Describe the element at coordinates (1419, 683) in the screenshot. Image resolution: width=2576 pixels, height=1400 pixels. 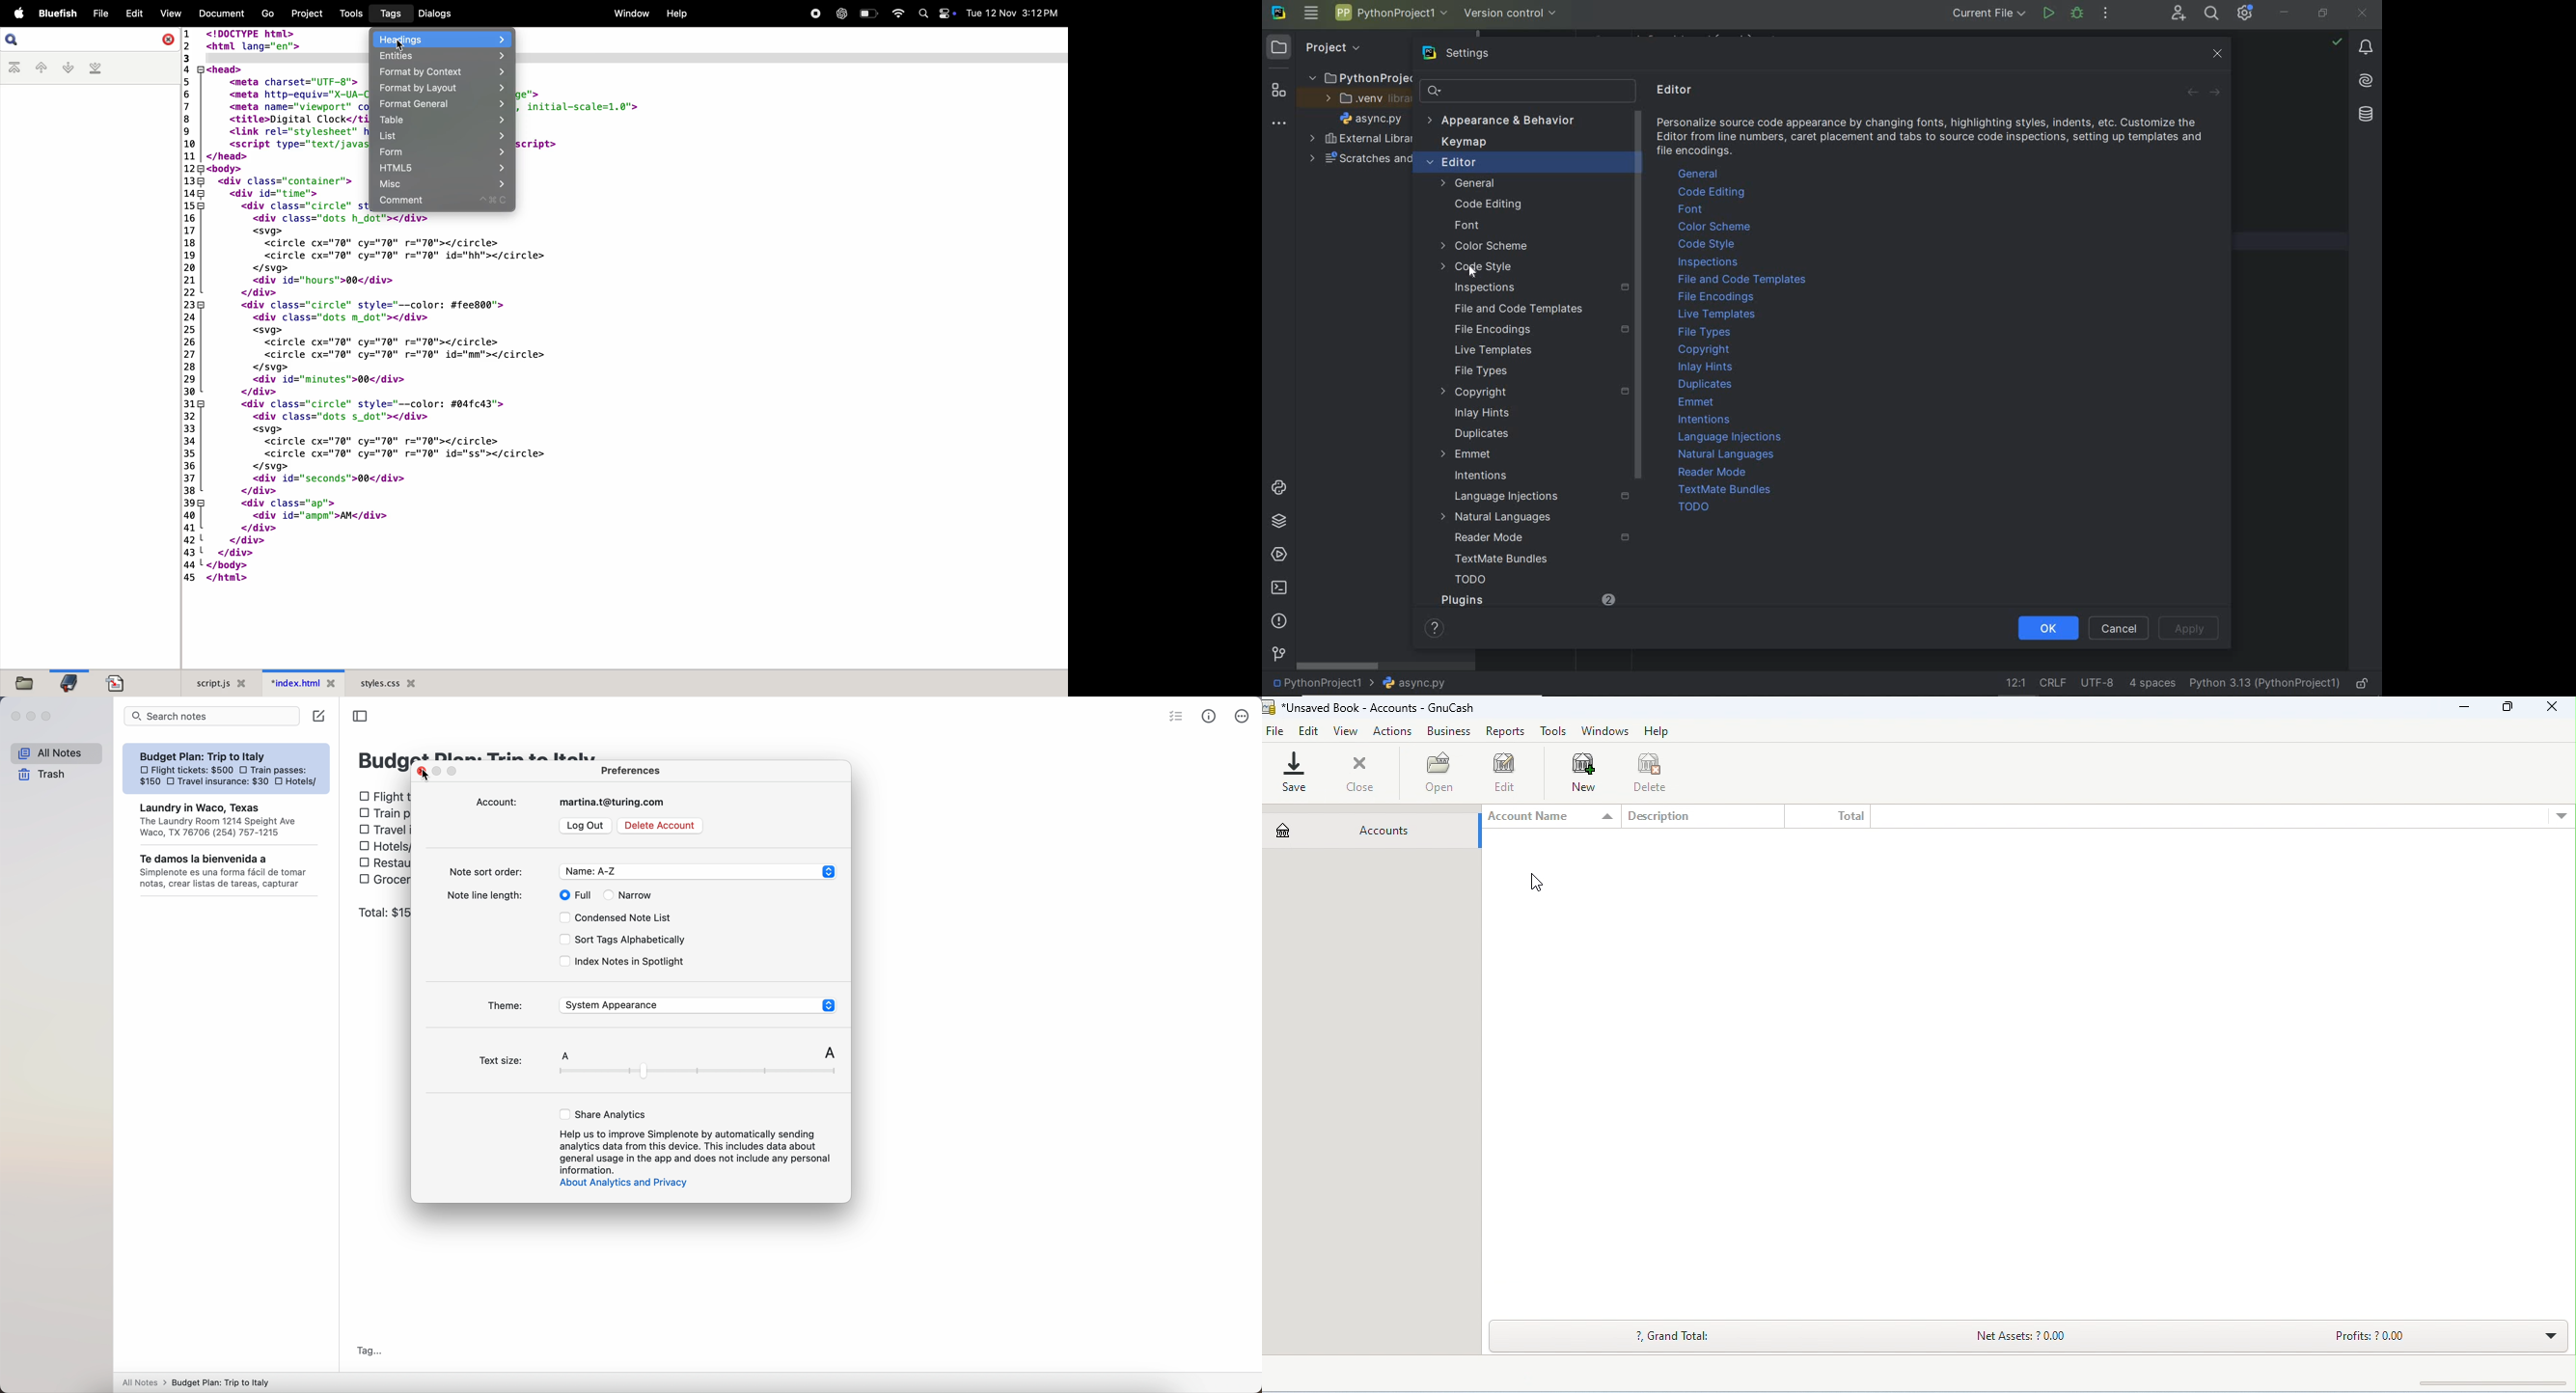
I see `file name` at that location.